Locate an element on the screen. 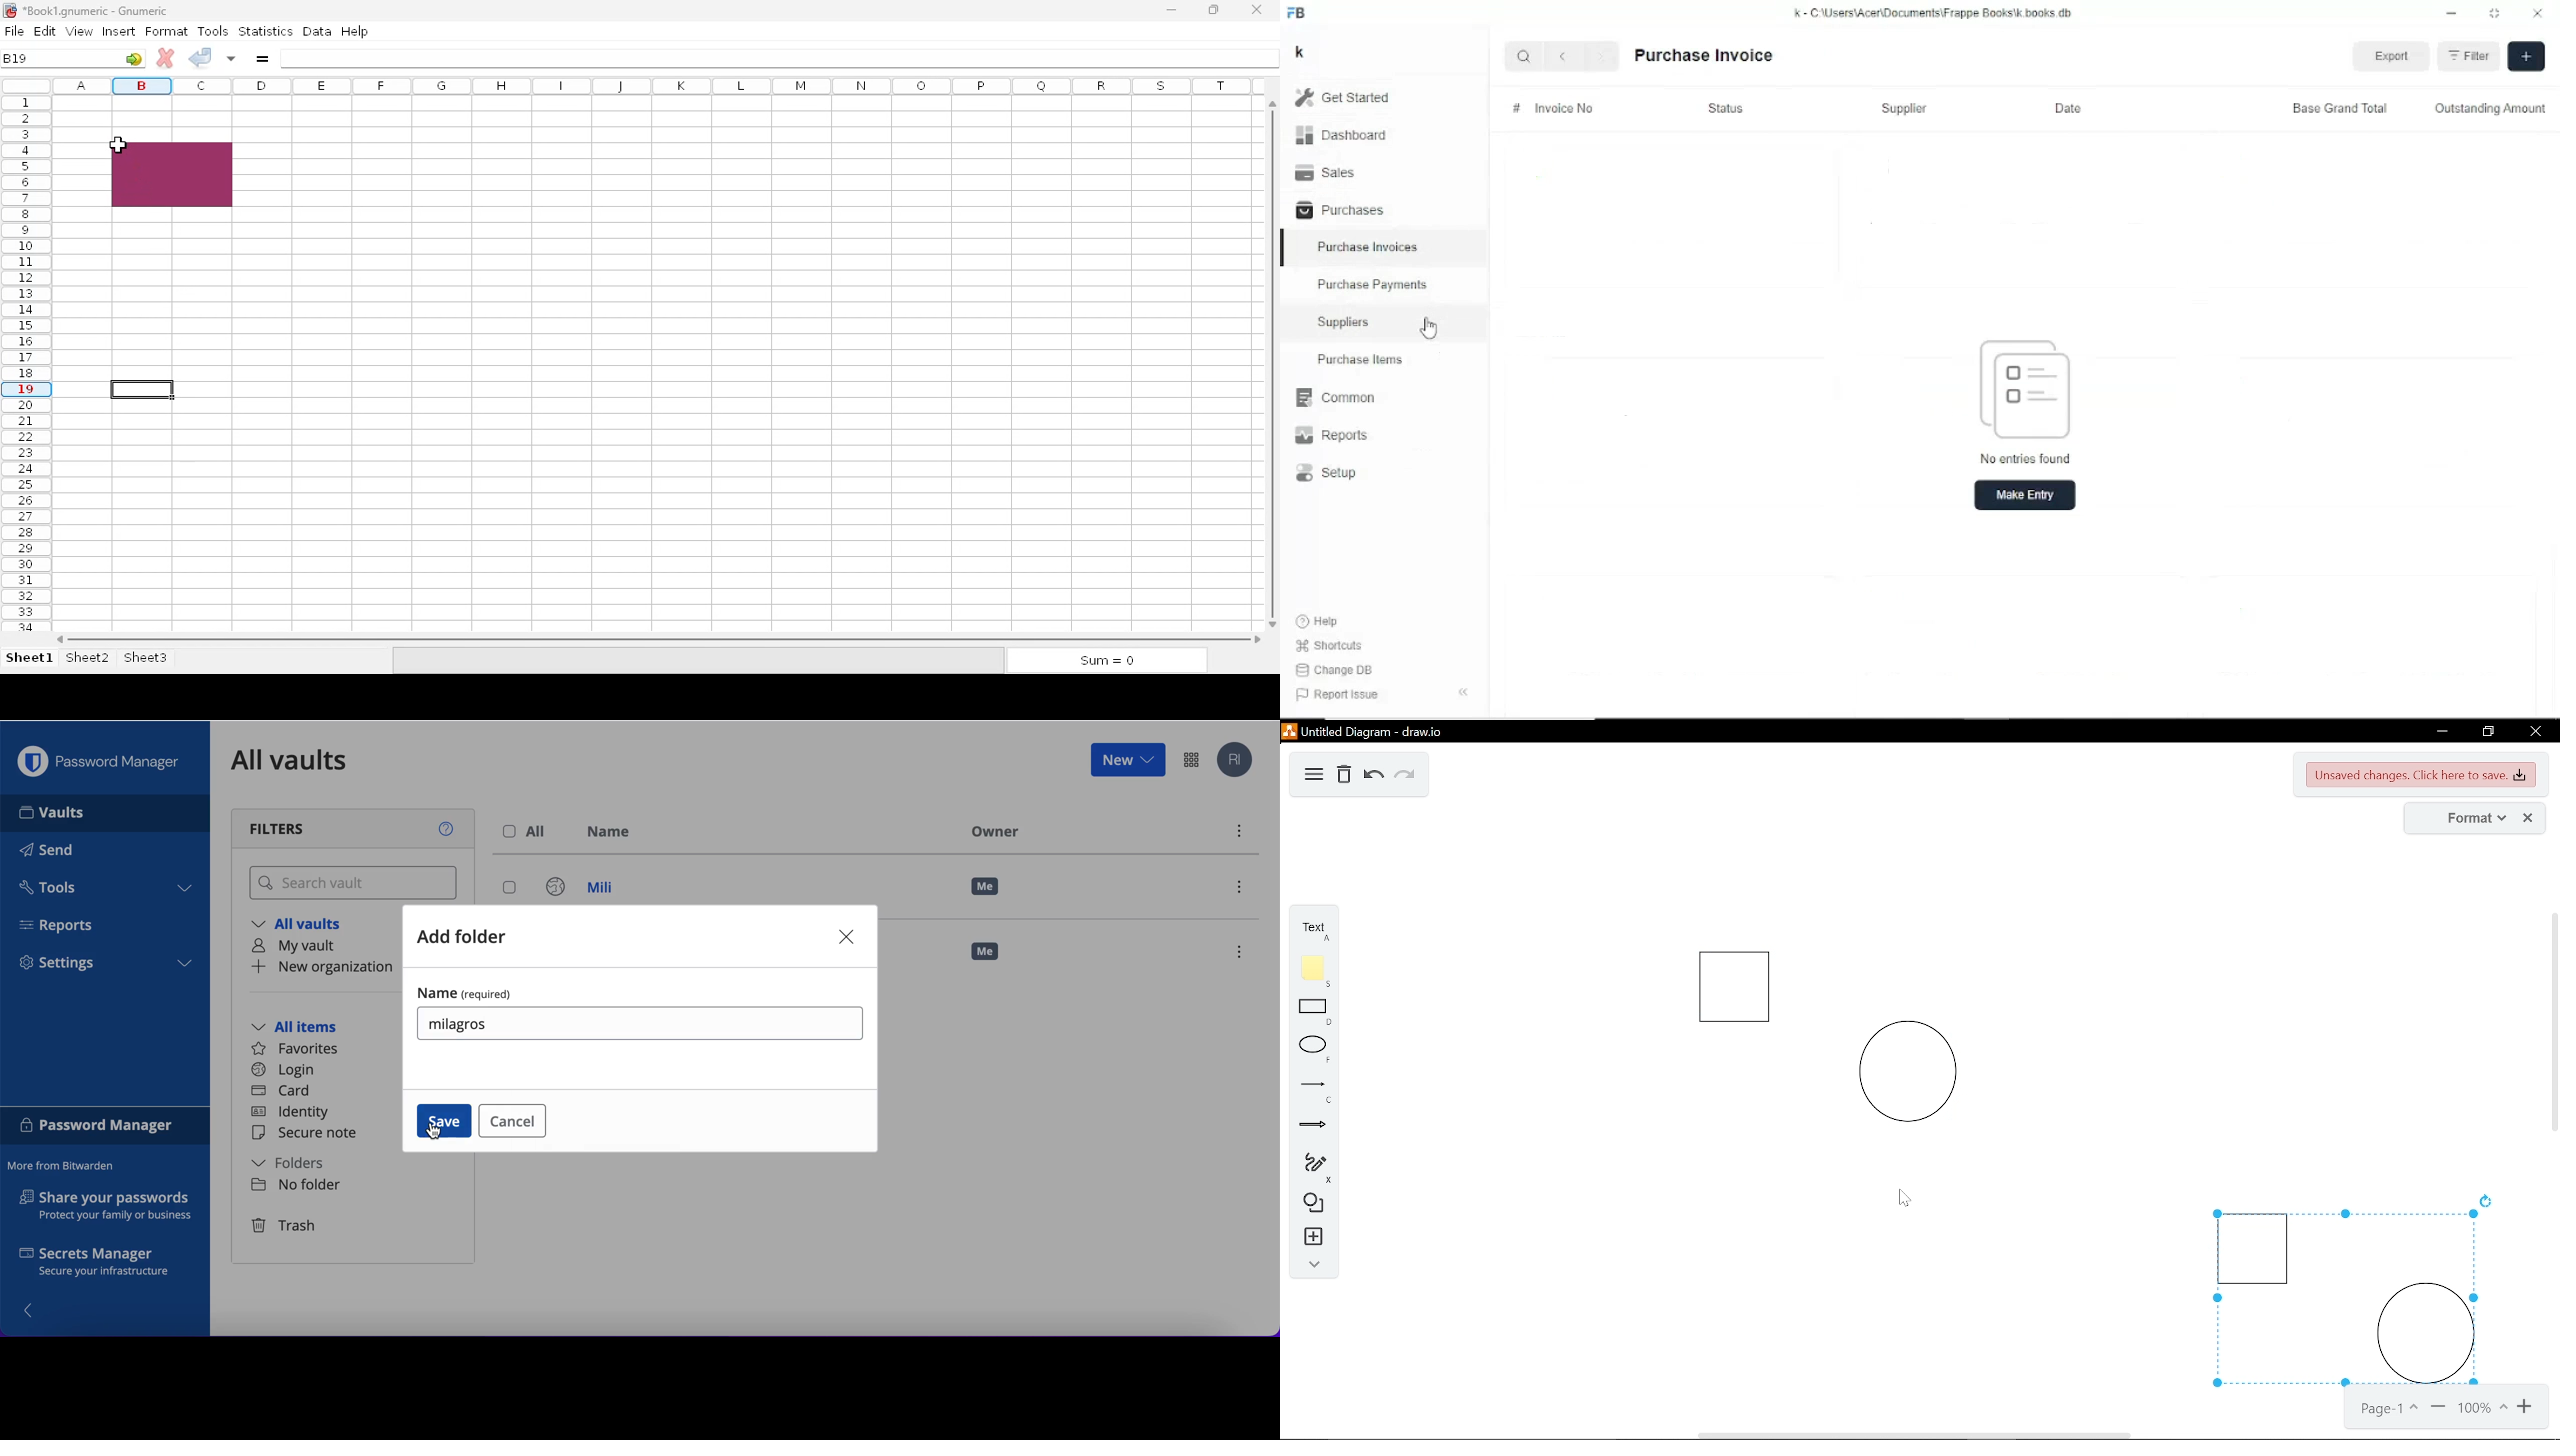 Image resolution: width=2576 pixels, height=1456 pixels. ellipse is located at coordinates (1311, 1050).